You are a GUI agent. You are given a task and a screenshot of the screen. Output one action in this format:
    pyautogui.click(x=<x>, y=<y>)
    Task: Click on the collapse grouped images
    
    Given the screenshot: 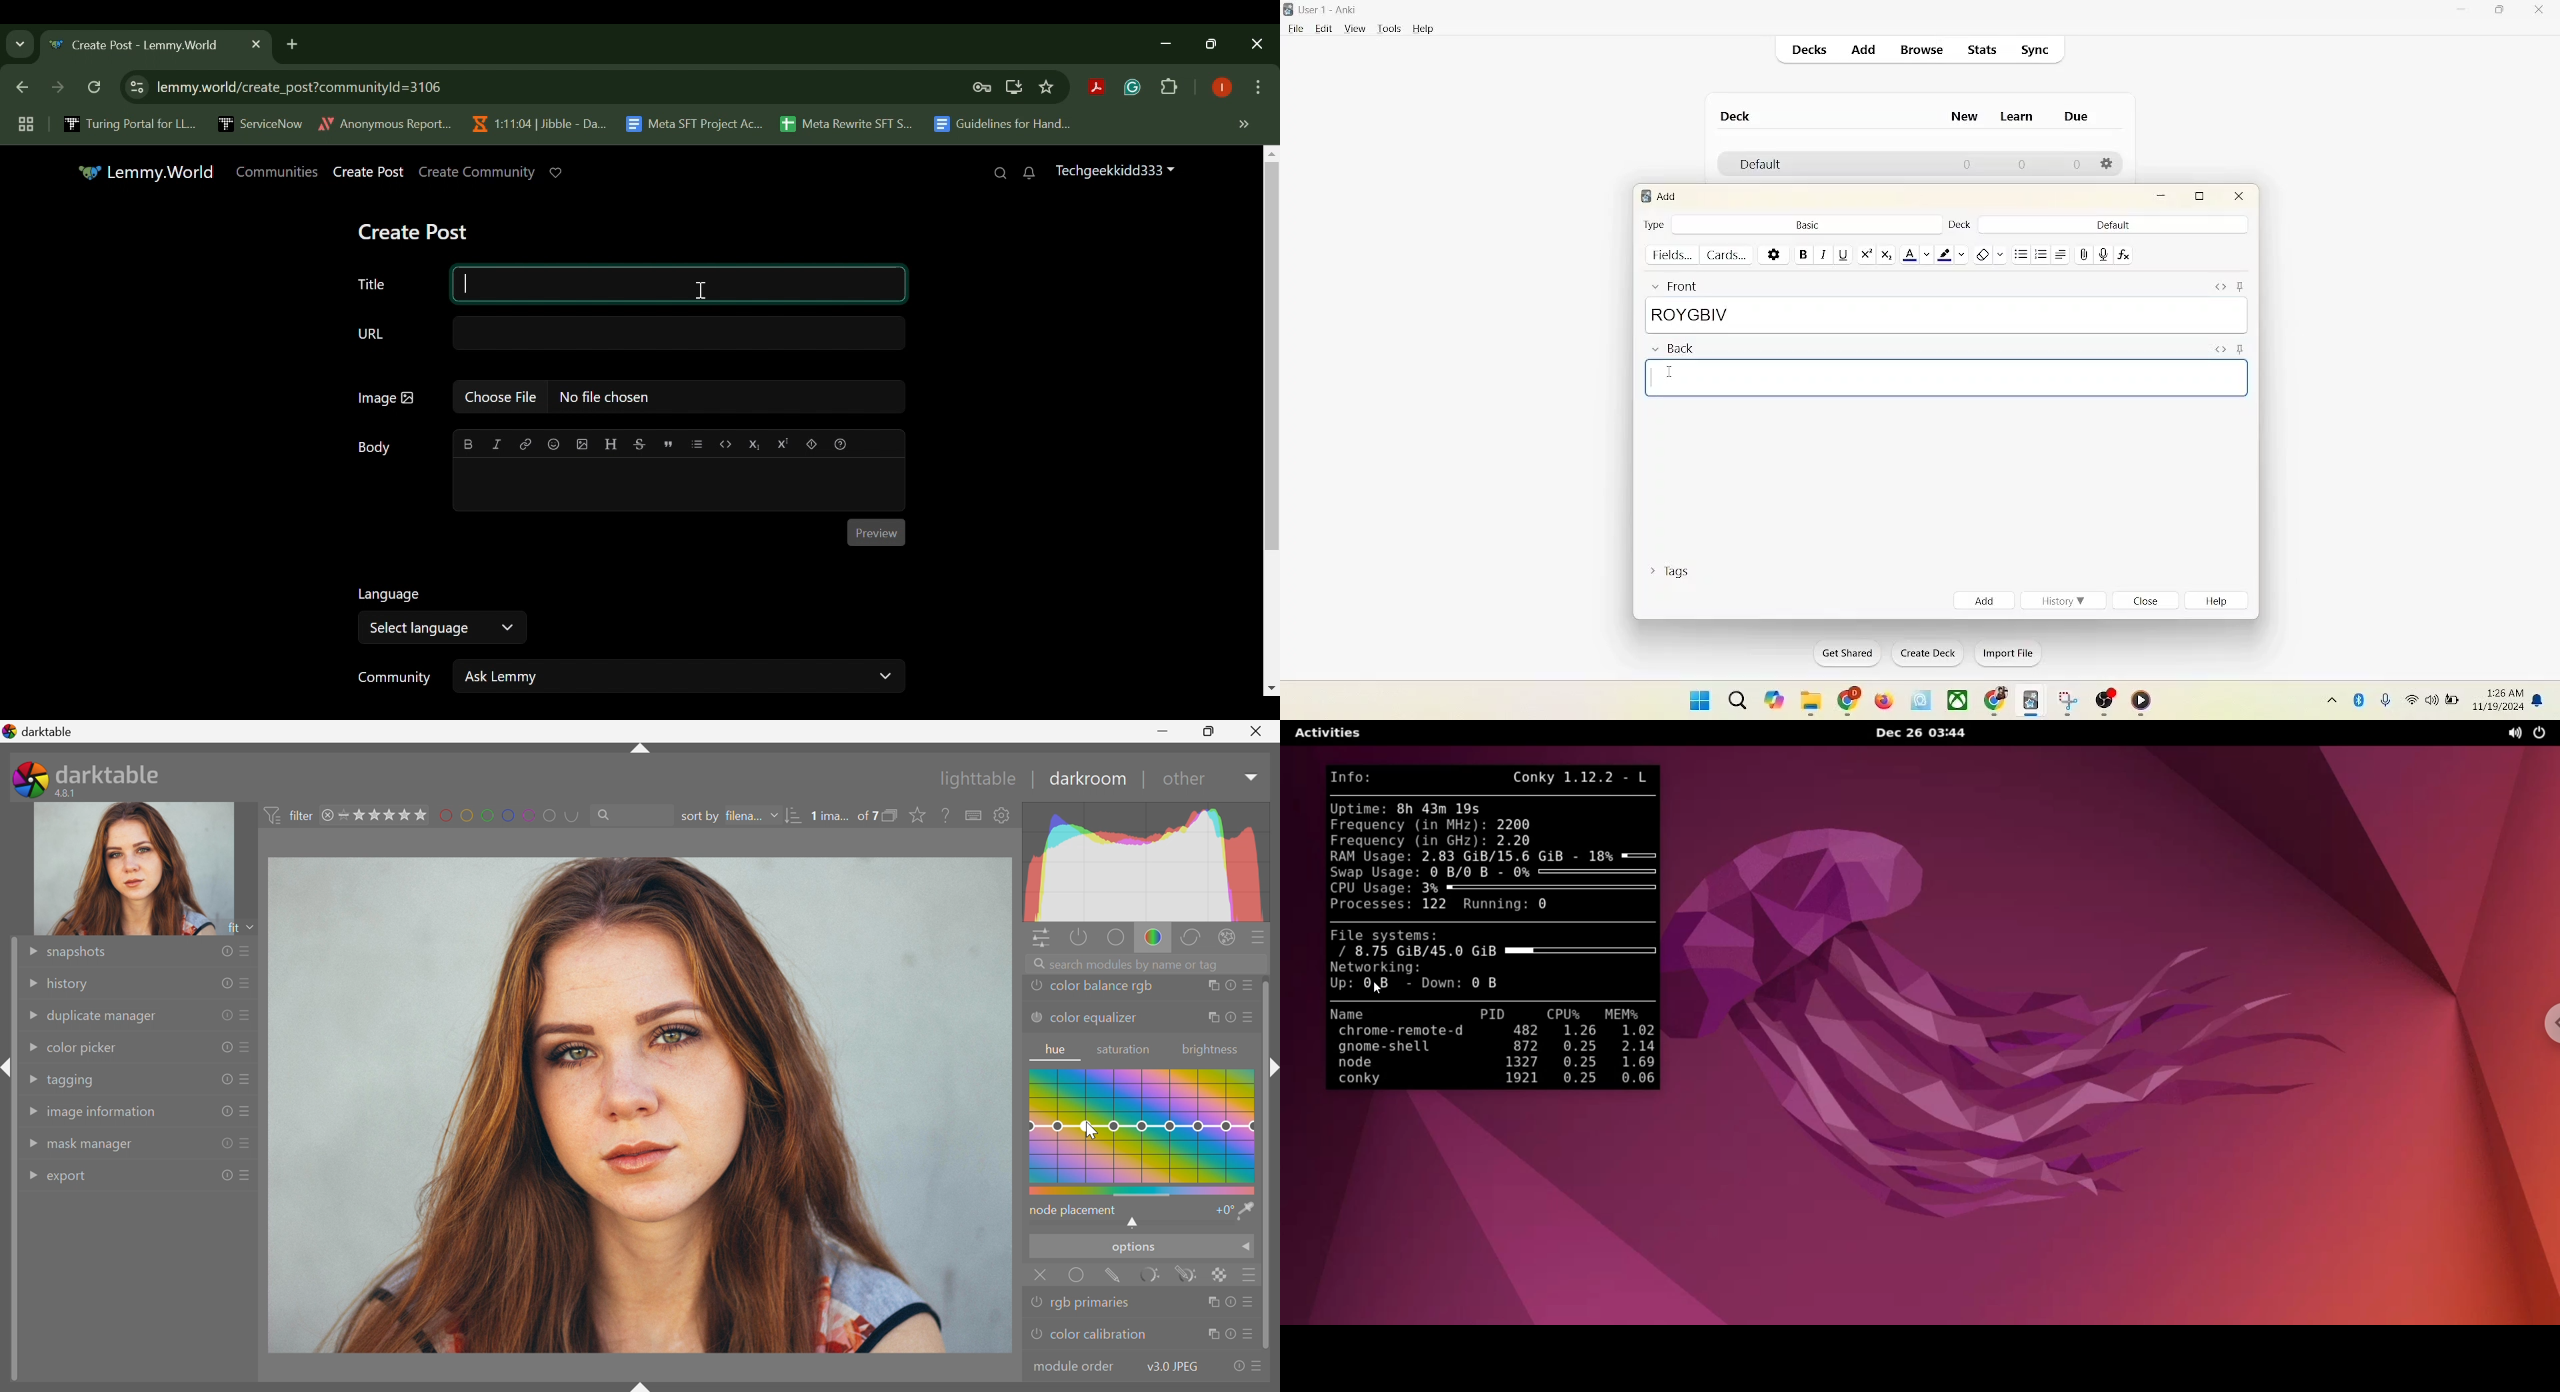 What is the action you would take?
    pyautogui.click(x=894, y=815)
    